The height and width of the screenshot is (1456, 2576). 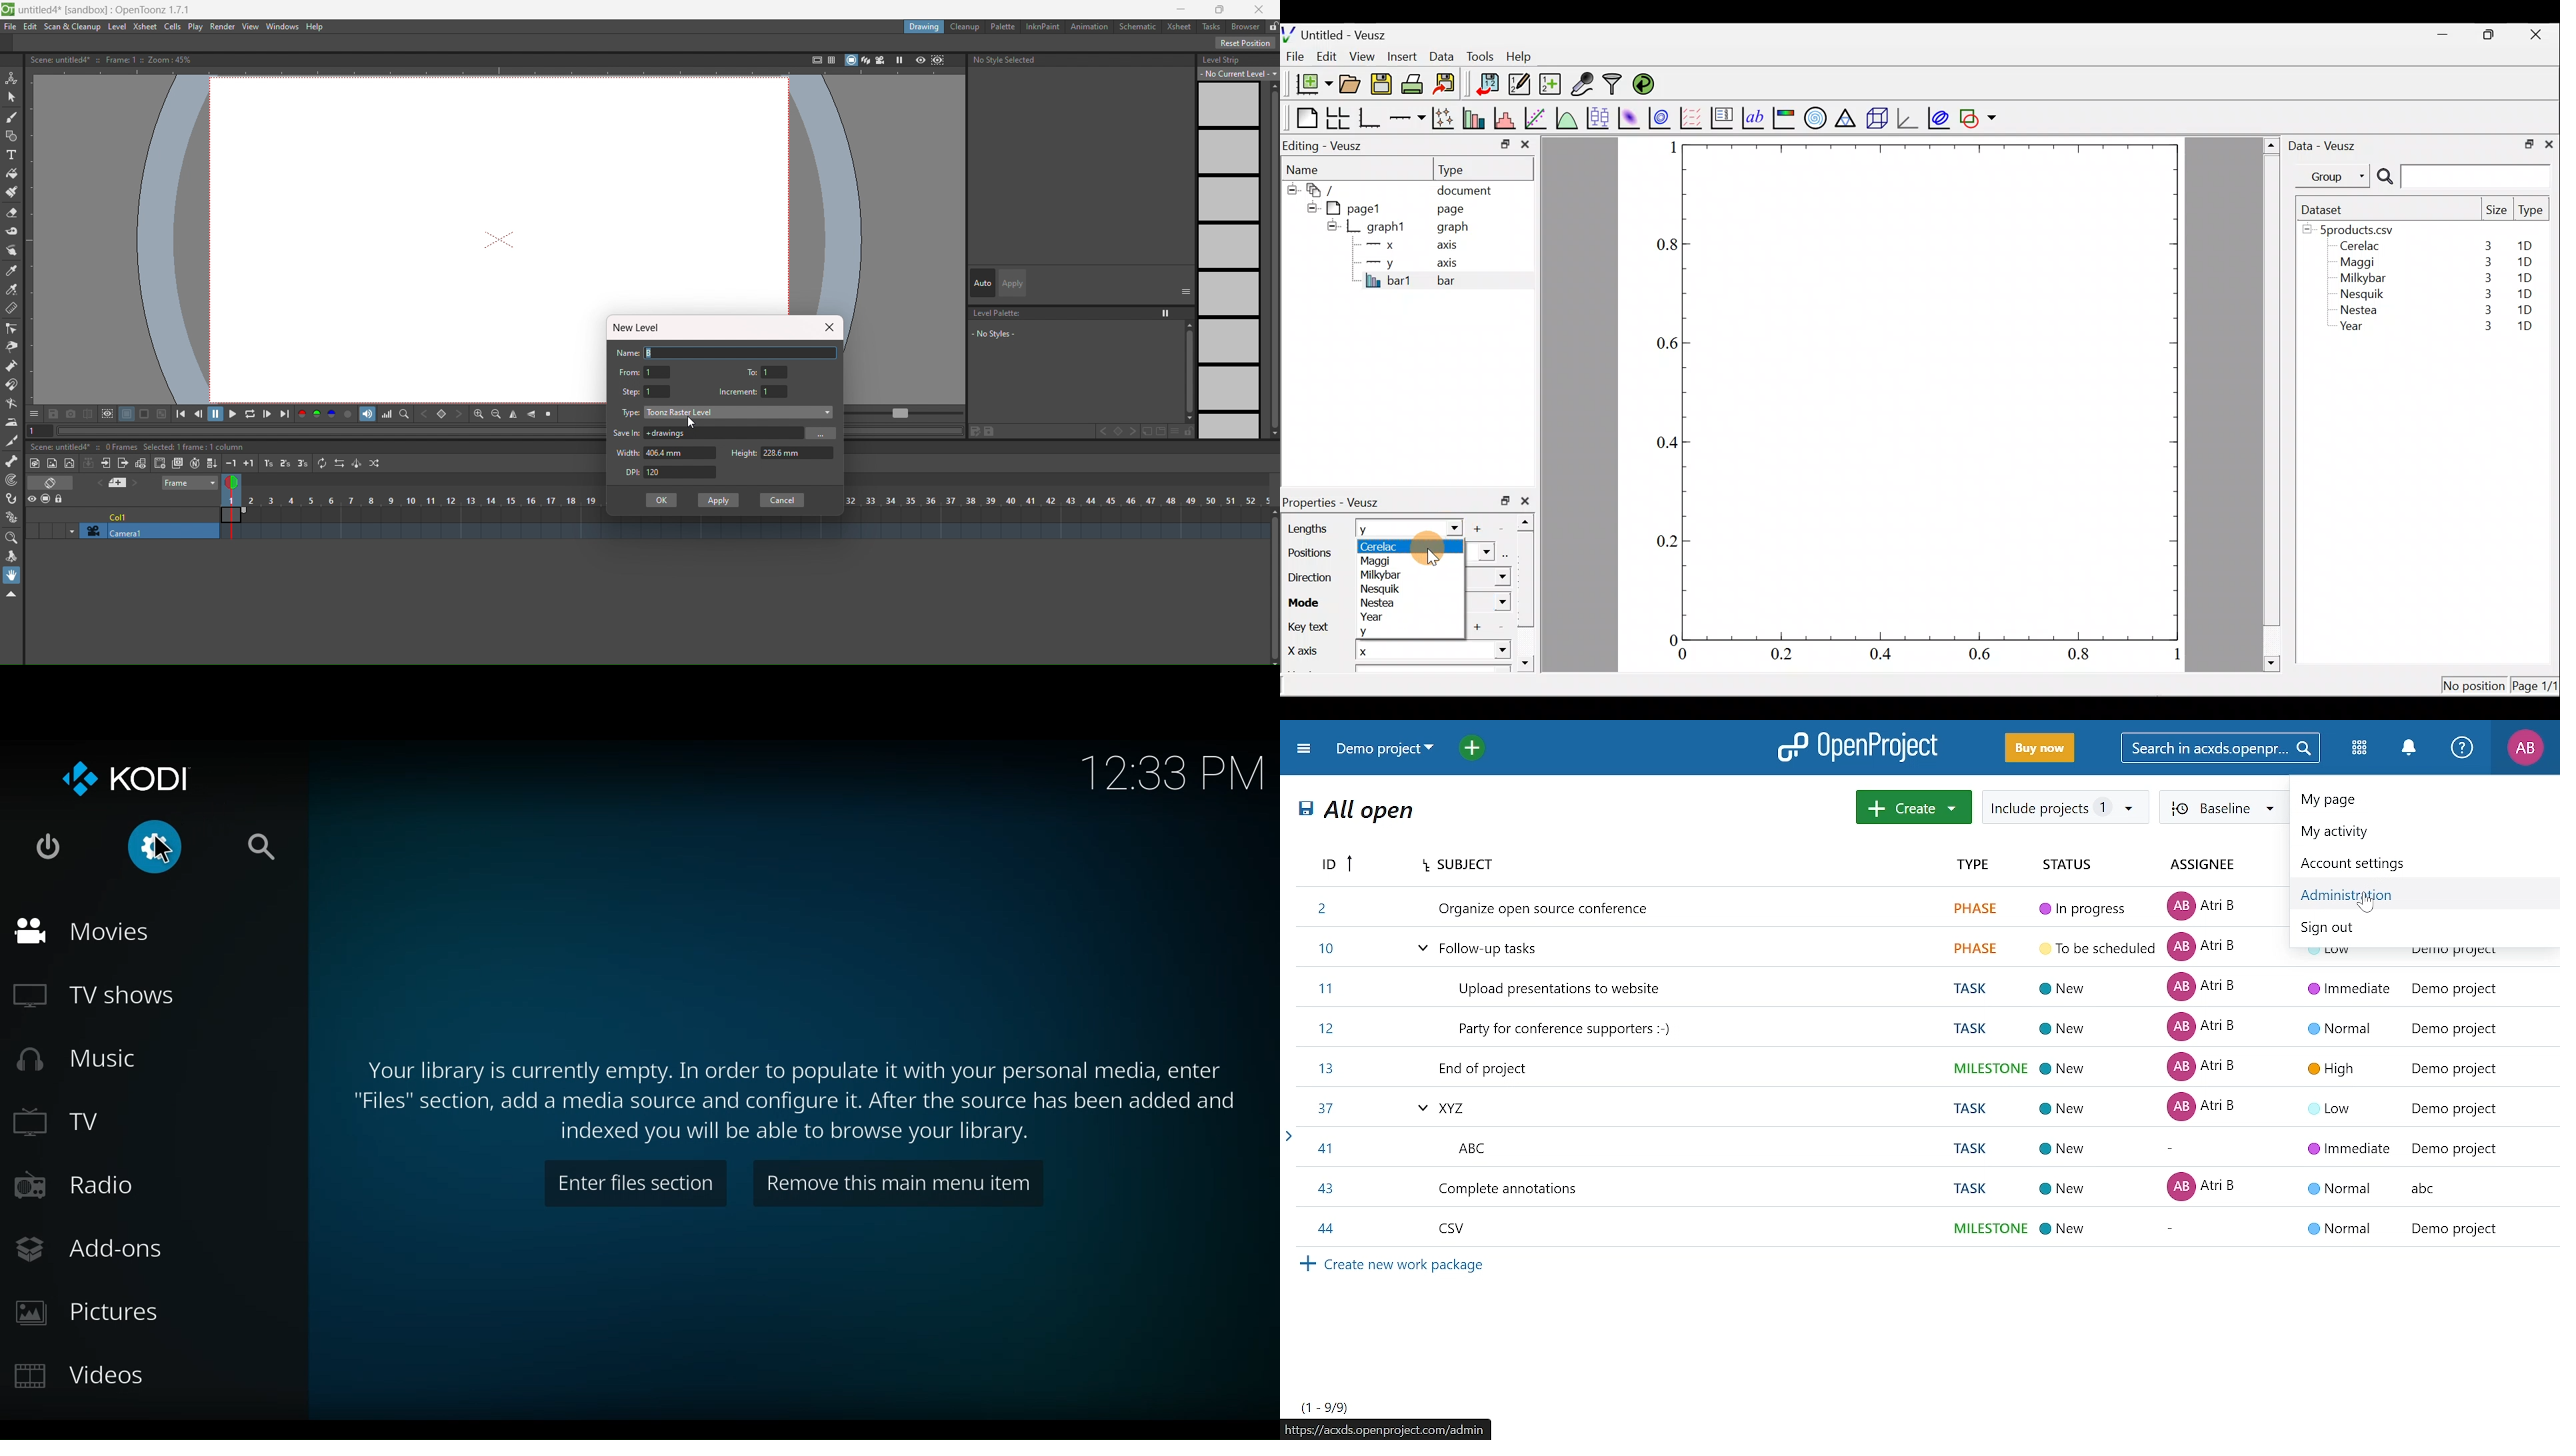 I want to click on Power options, so click(x=49, y=846).